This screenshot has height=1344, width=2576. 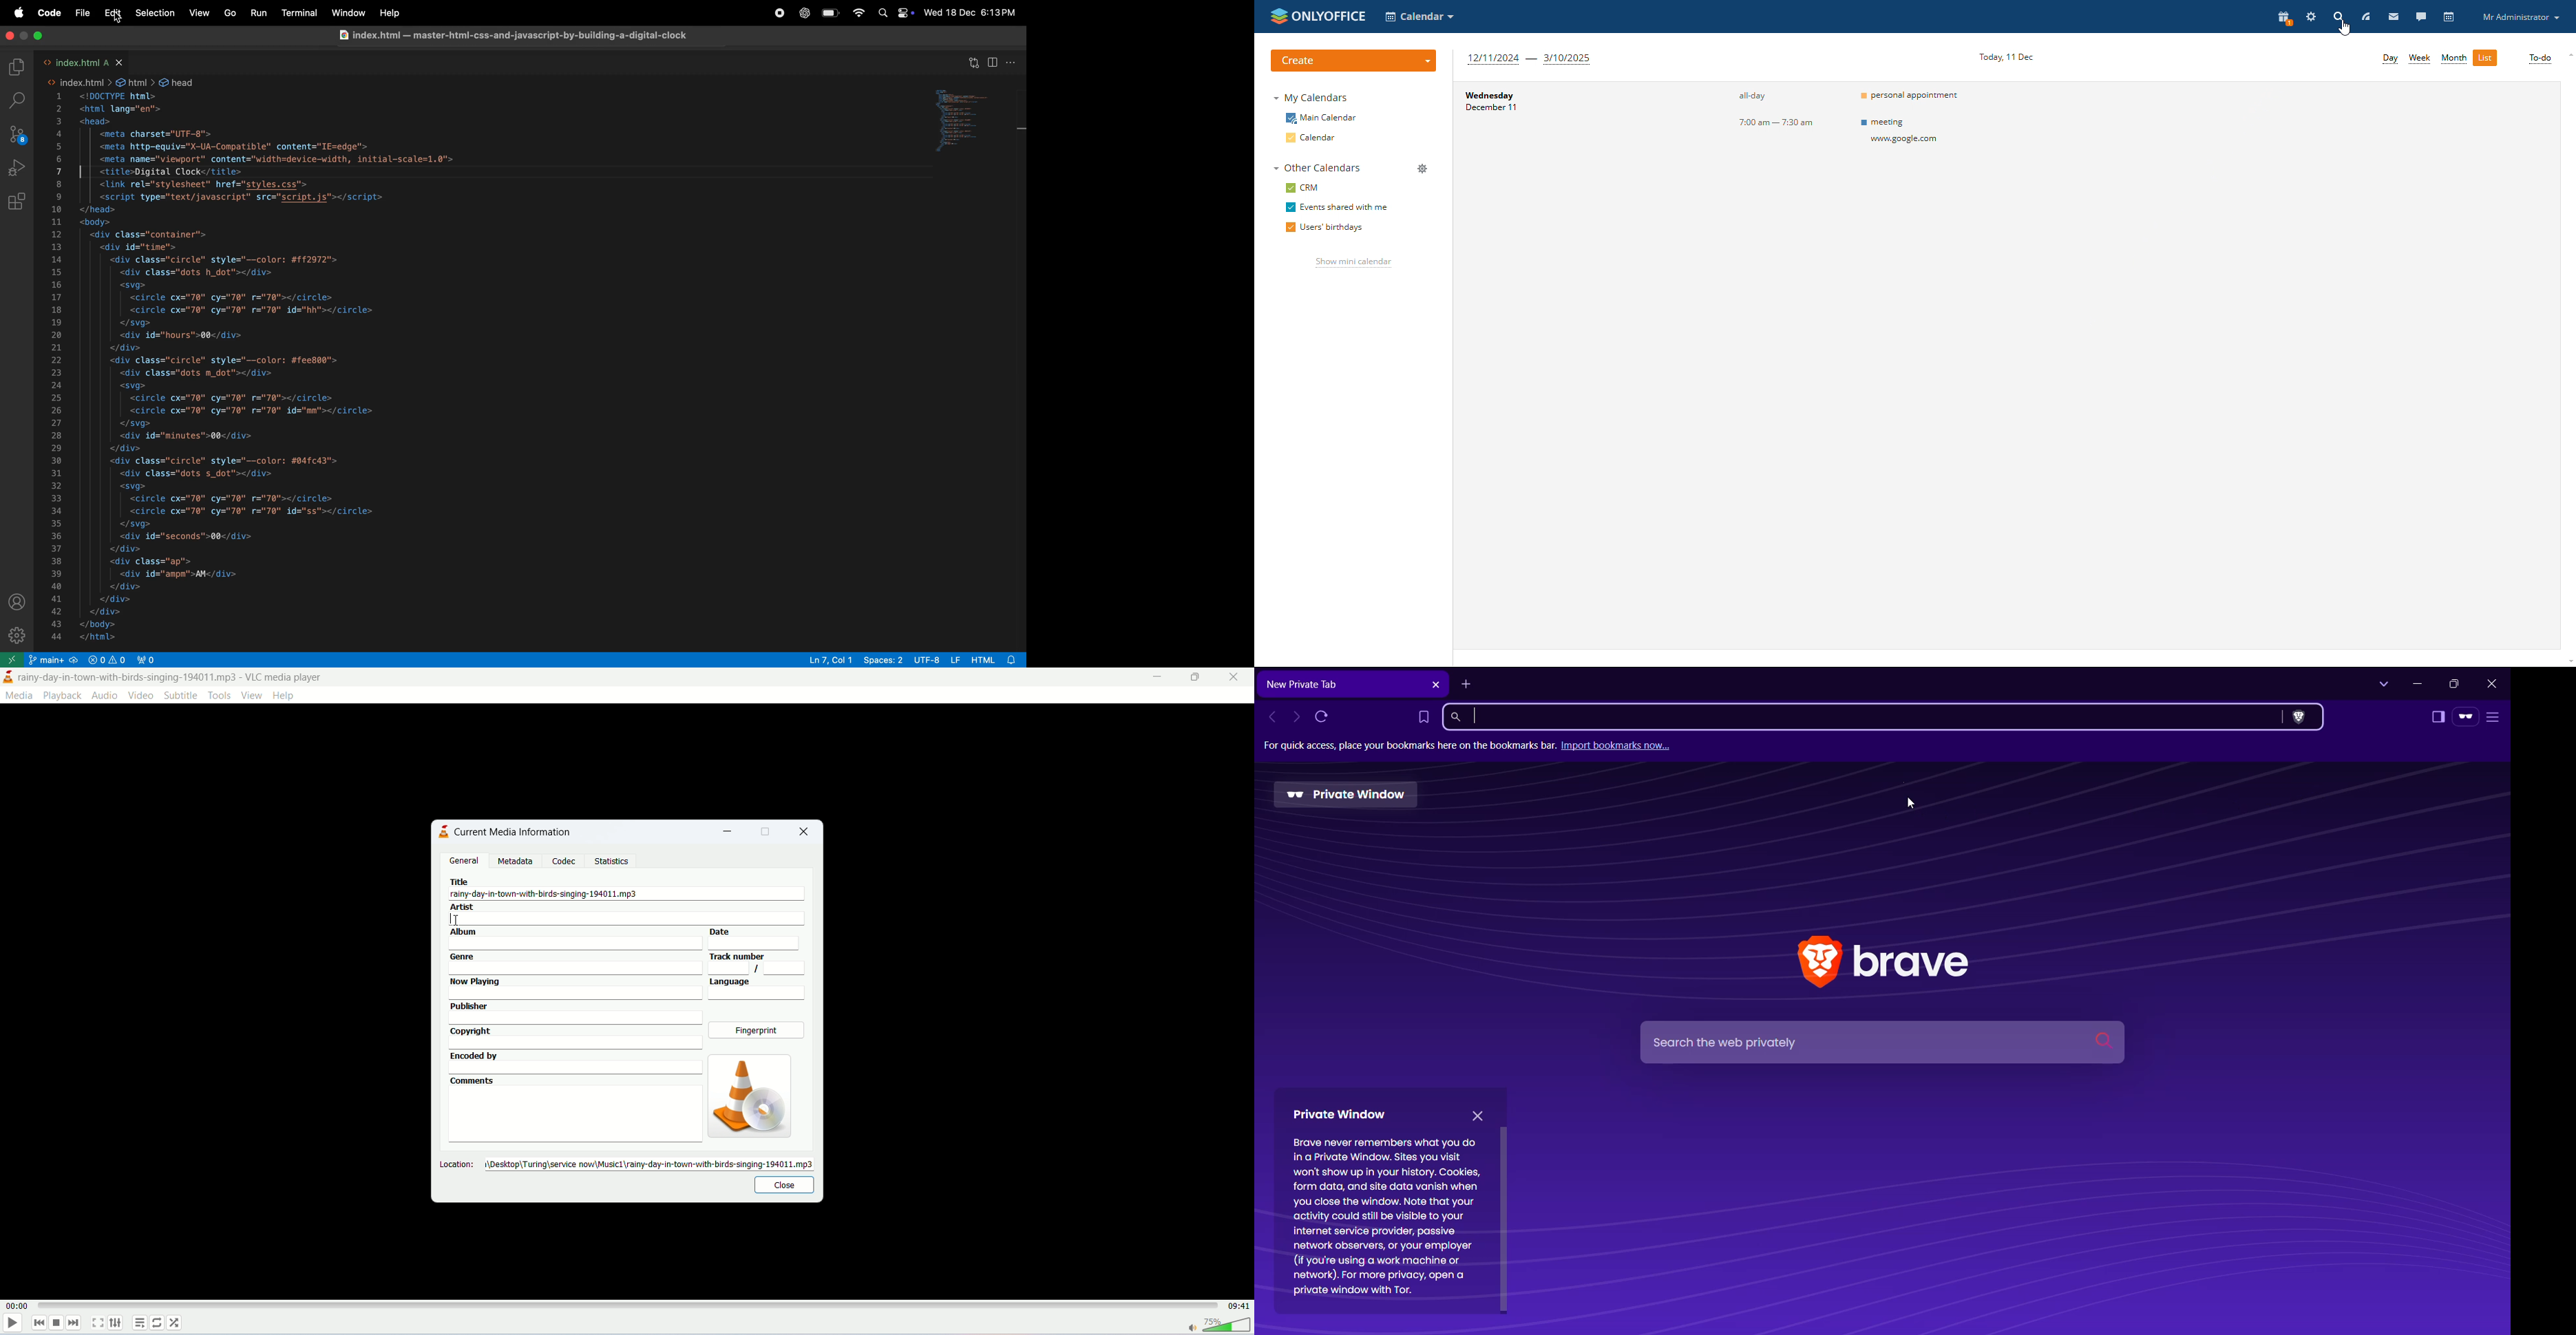 I want to click on album, so click(x=574, y=939).